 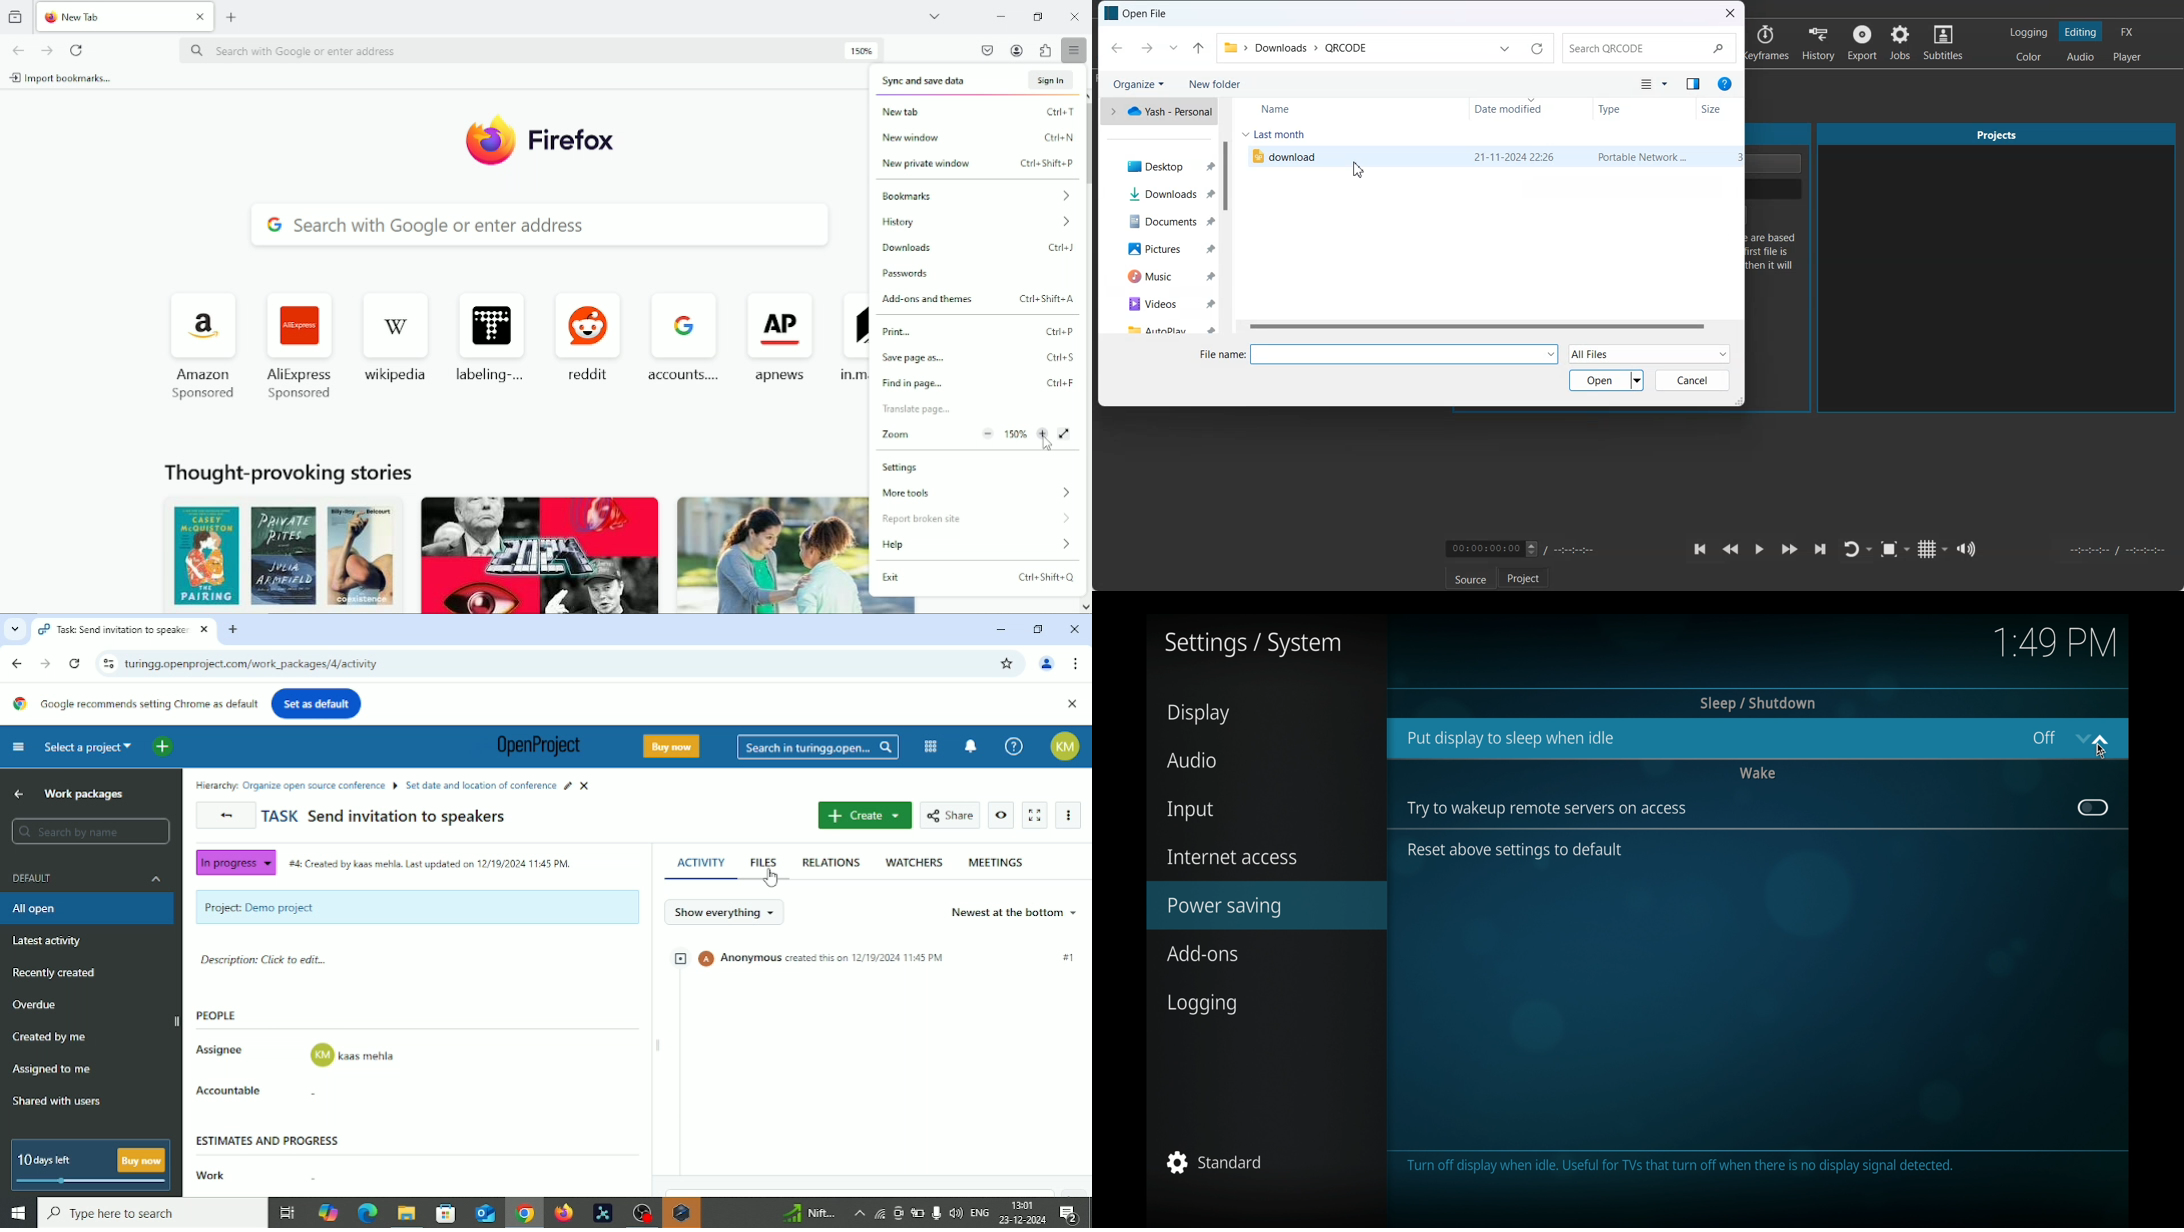 I want to click on Subtitles, so click(x=1944, y=43).